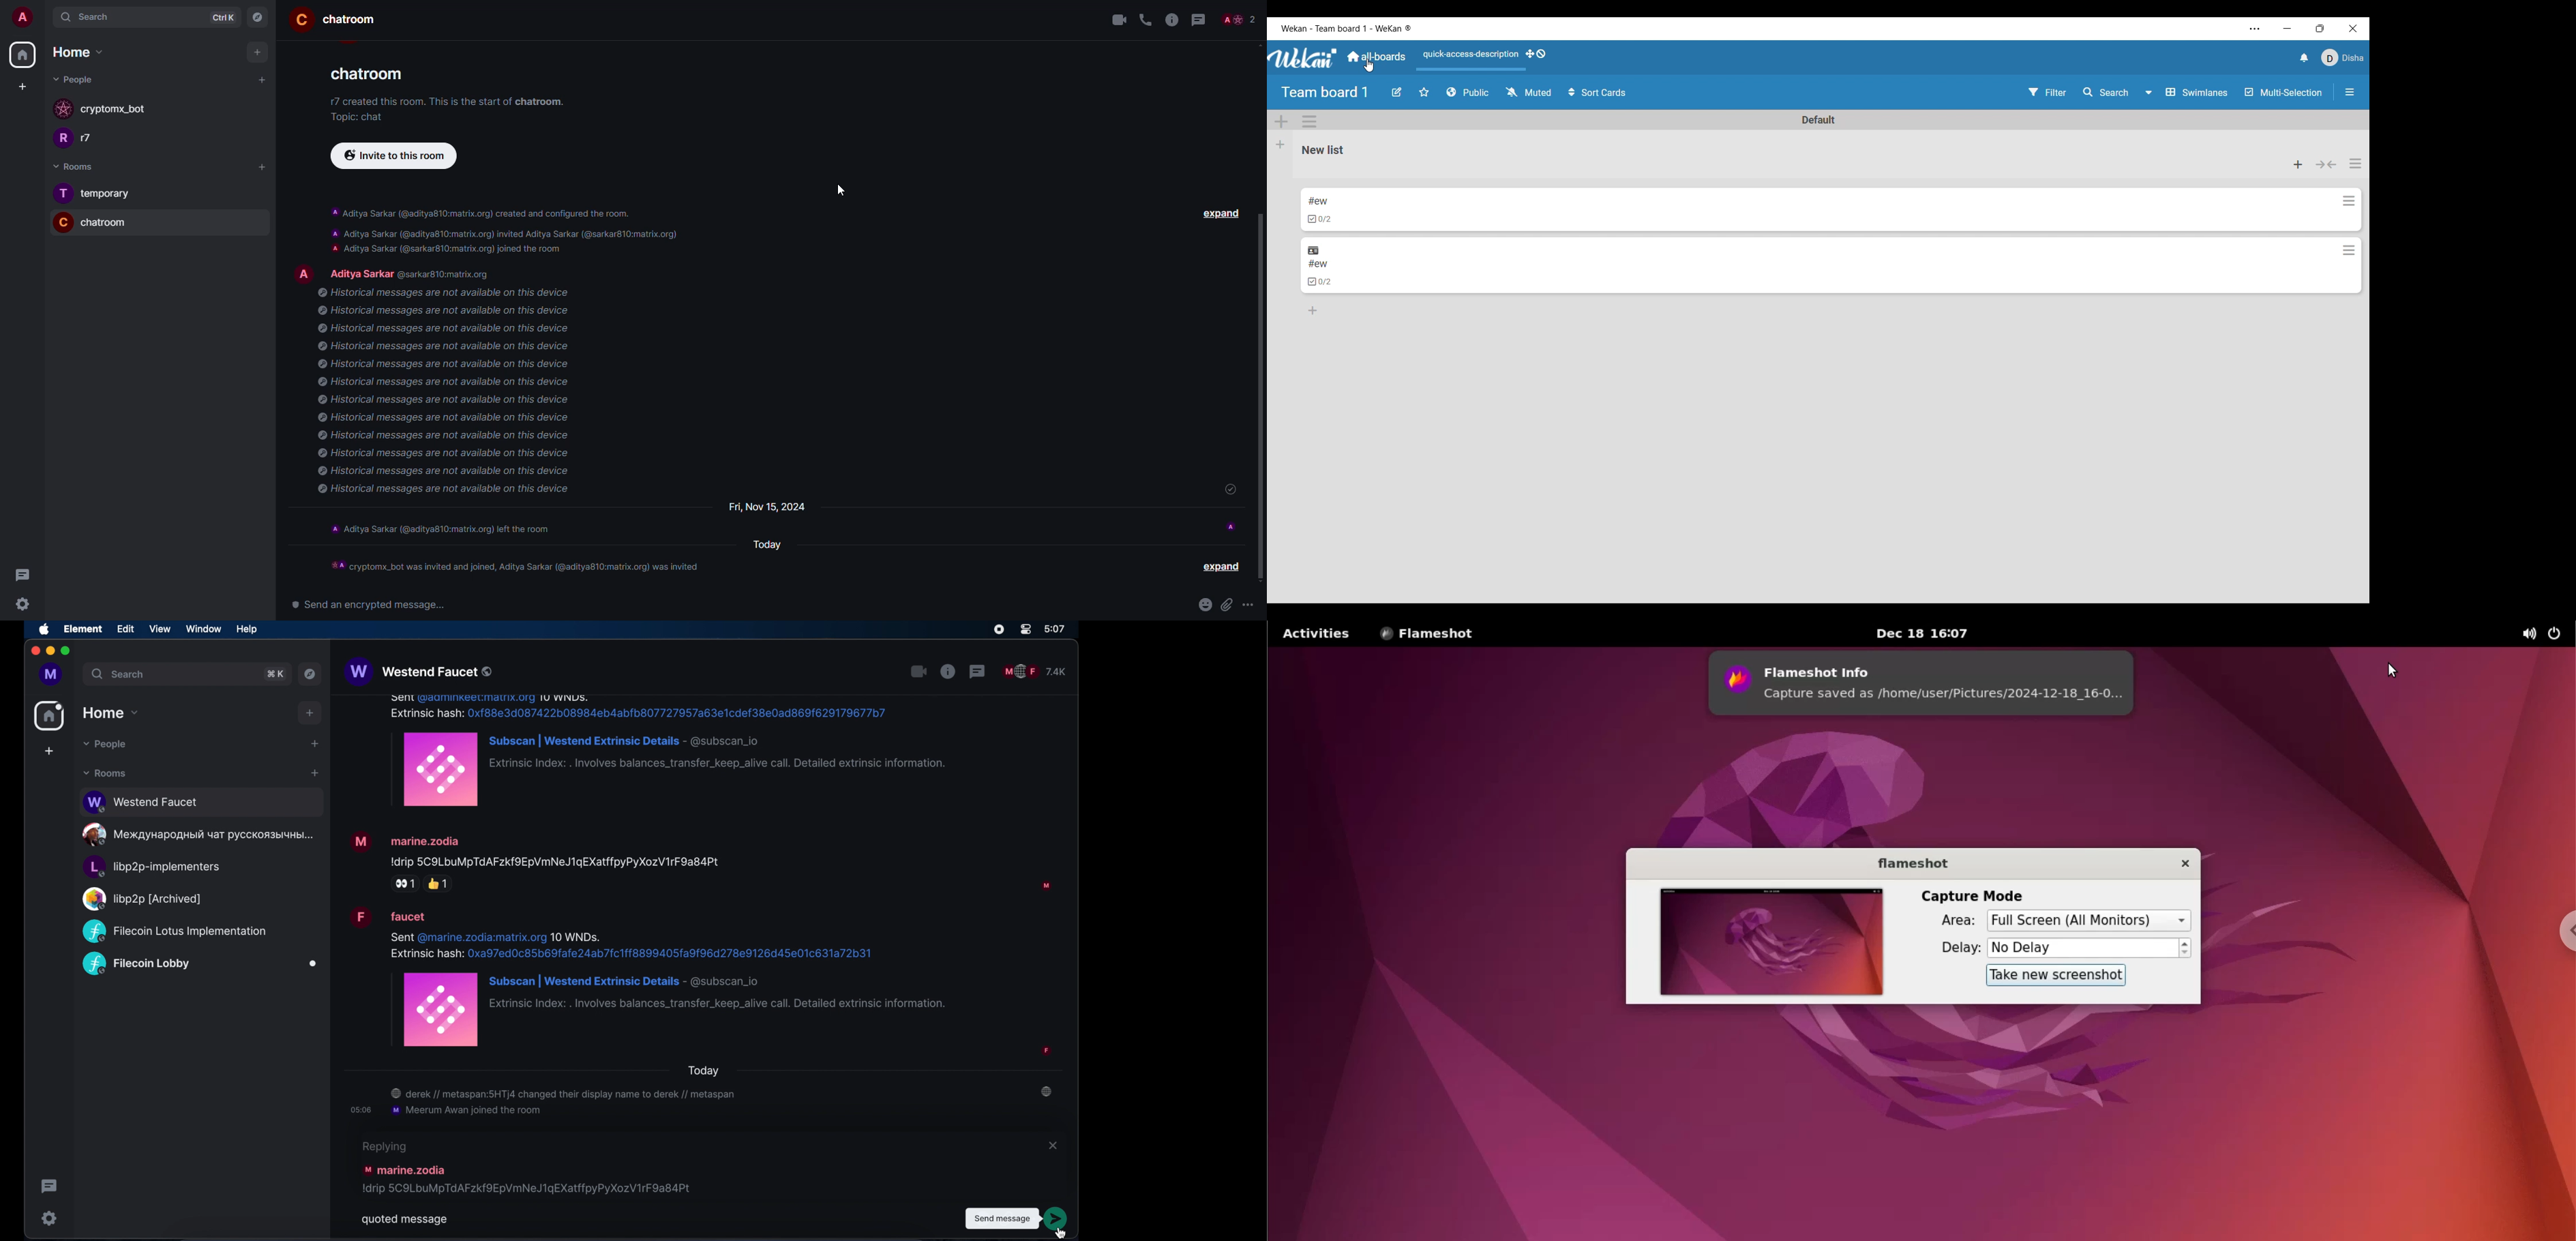  I want to click on explore public rooms, so click(310, 674).